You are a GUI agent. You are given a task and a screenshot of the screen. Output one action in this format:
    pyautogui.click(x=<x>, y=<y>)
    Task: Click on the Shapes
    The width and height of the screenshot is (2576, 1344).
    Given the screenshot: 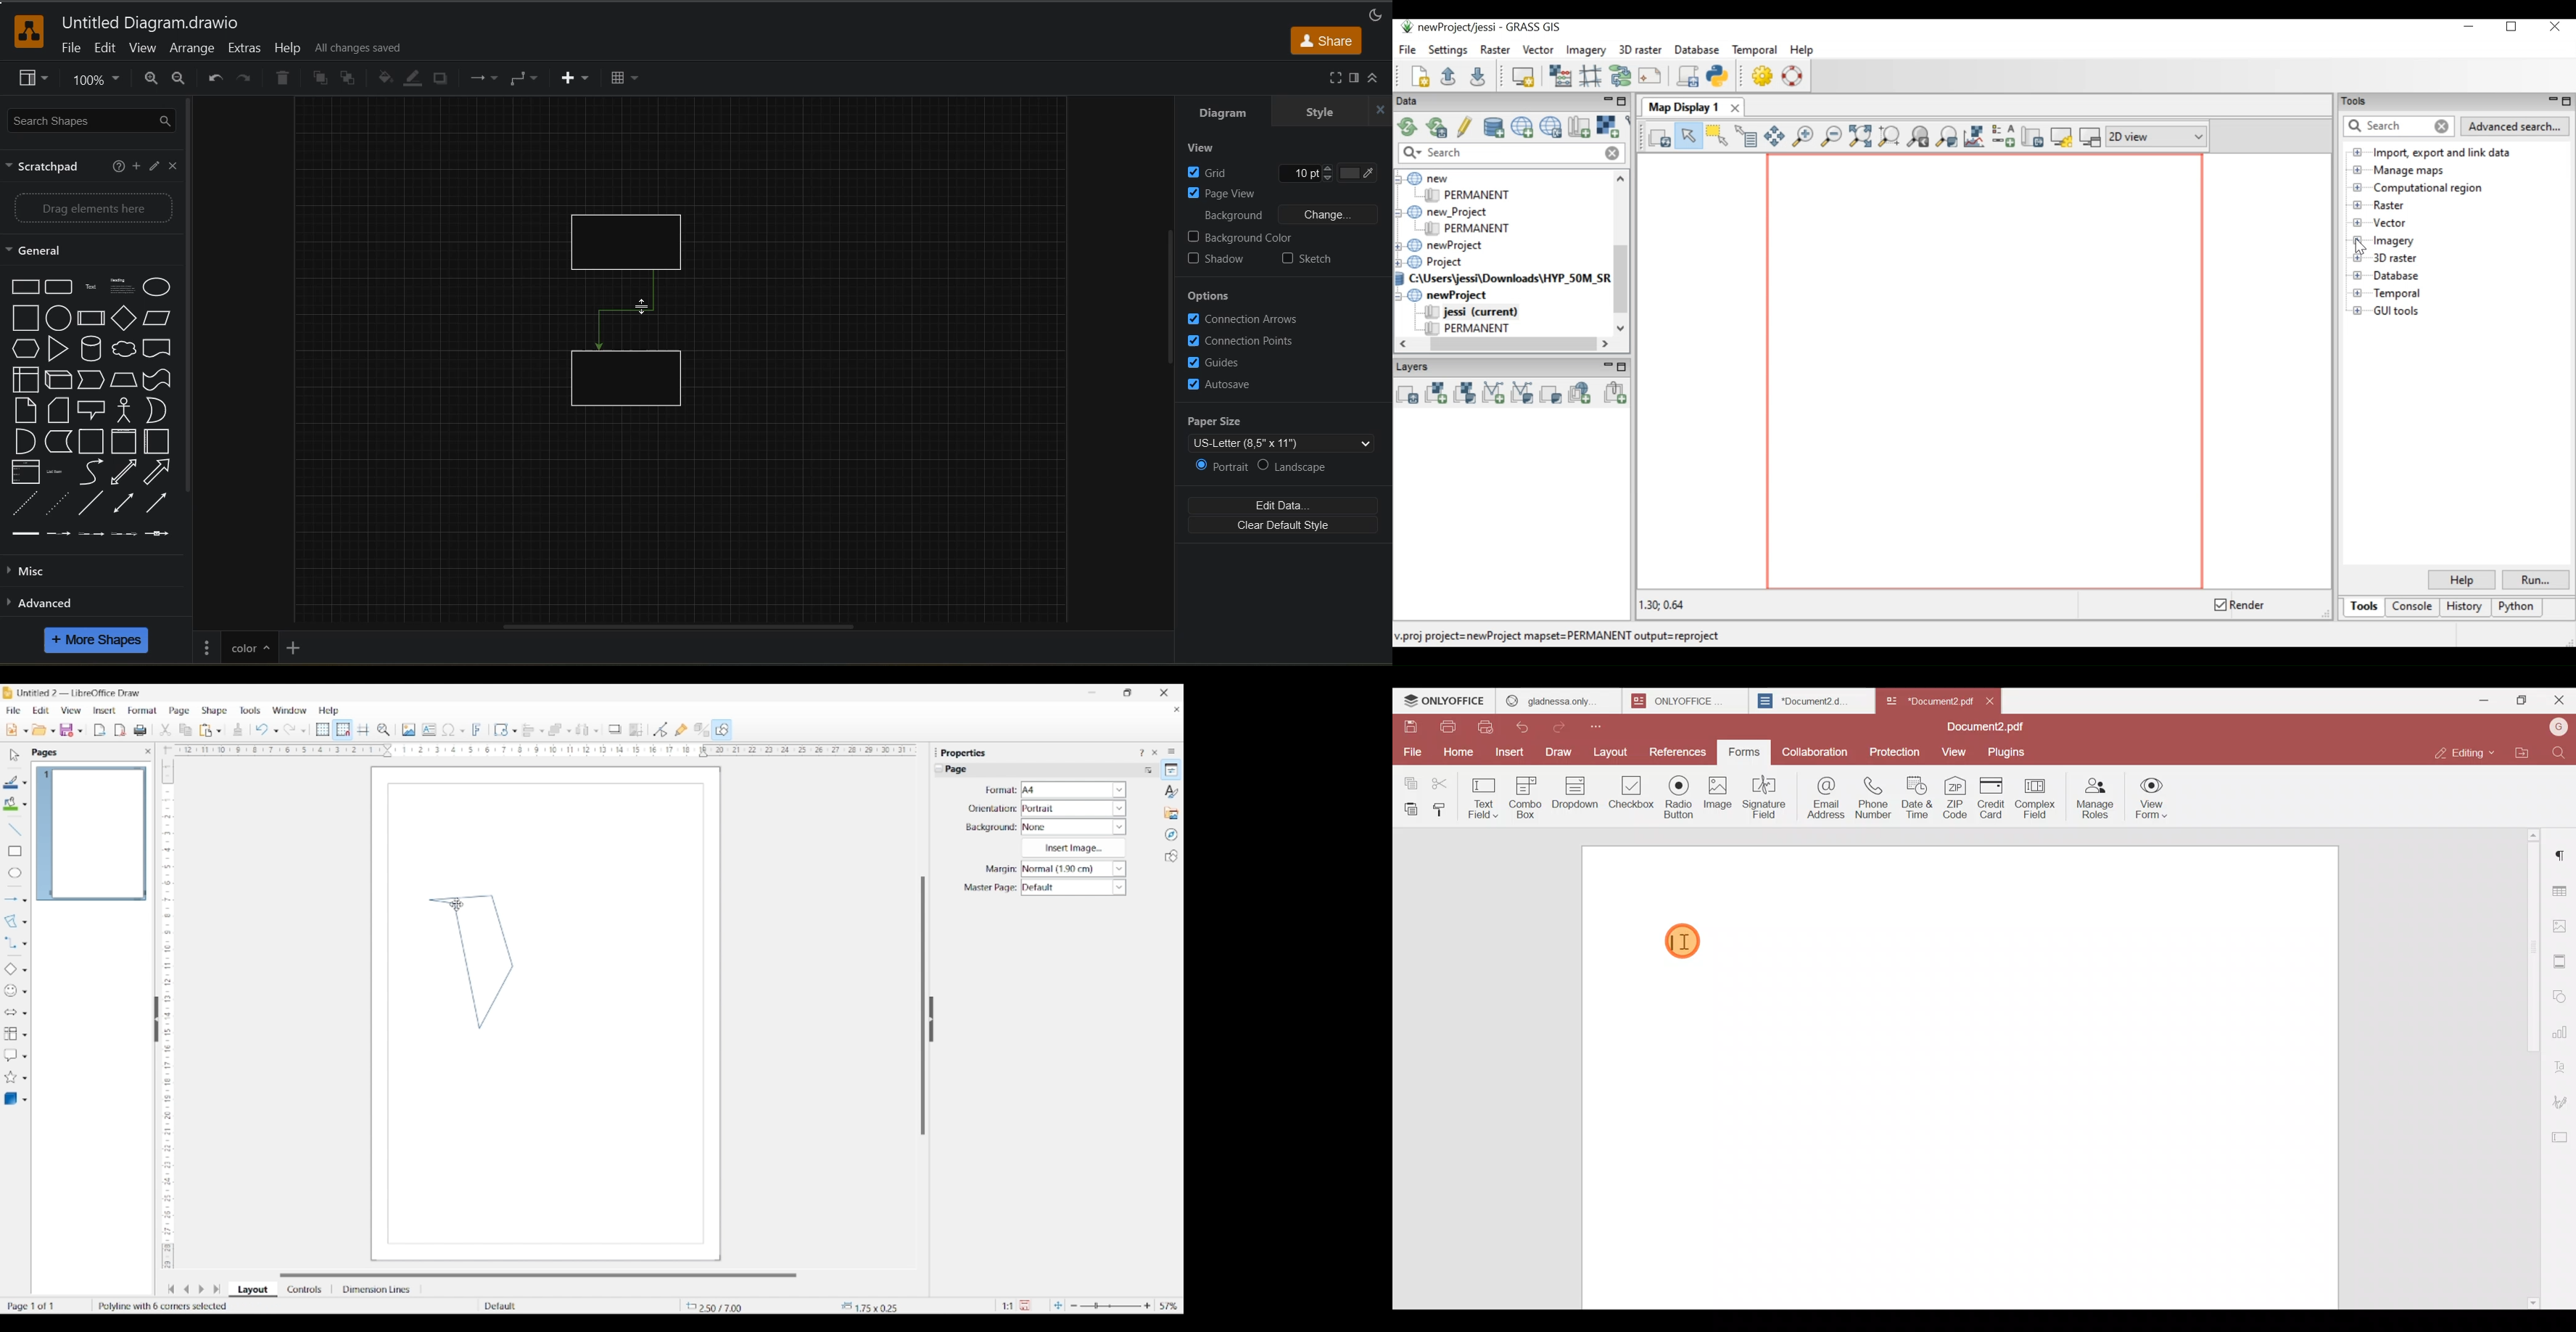 What is the action you would take?
    pyautogui.click(x=1171, y=856)
    